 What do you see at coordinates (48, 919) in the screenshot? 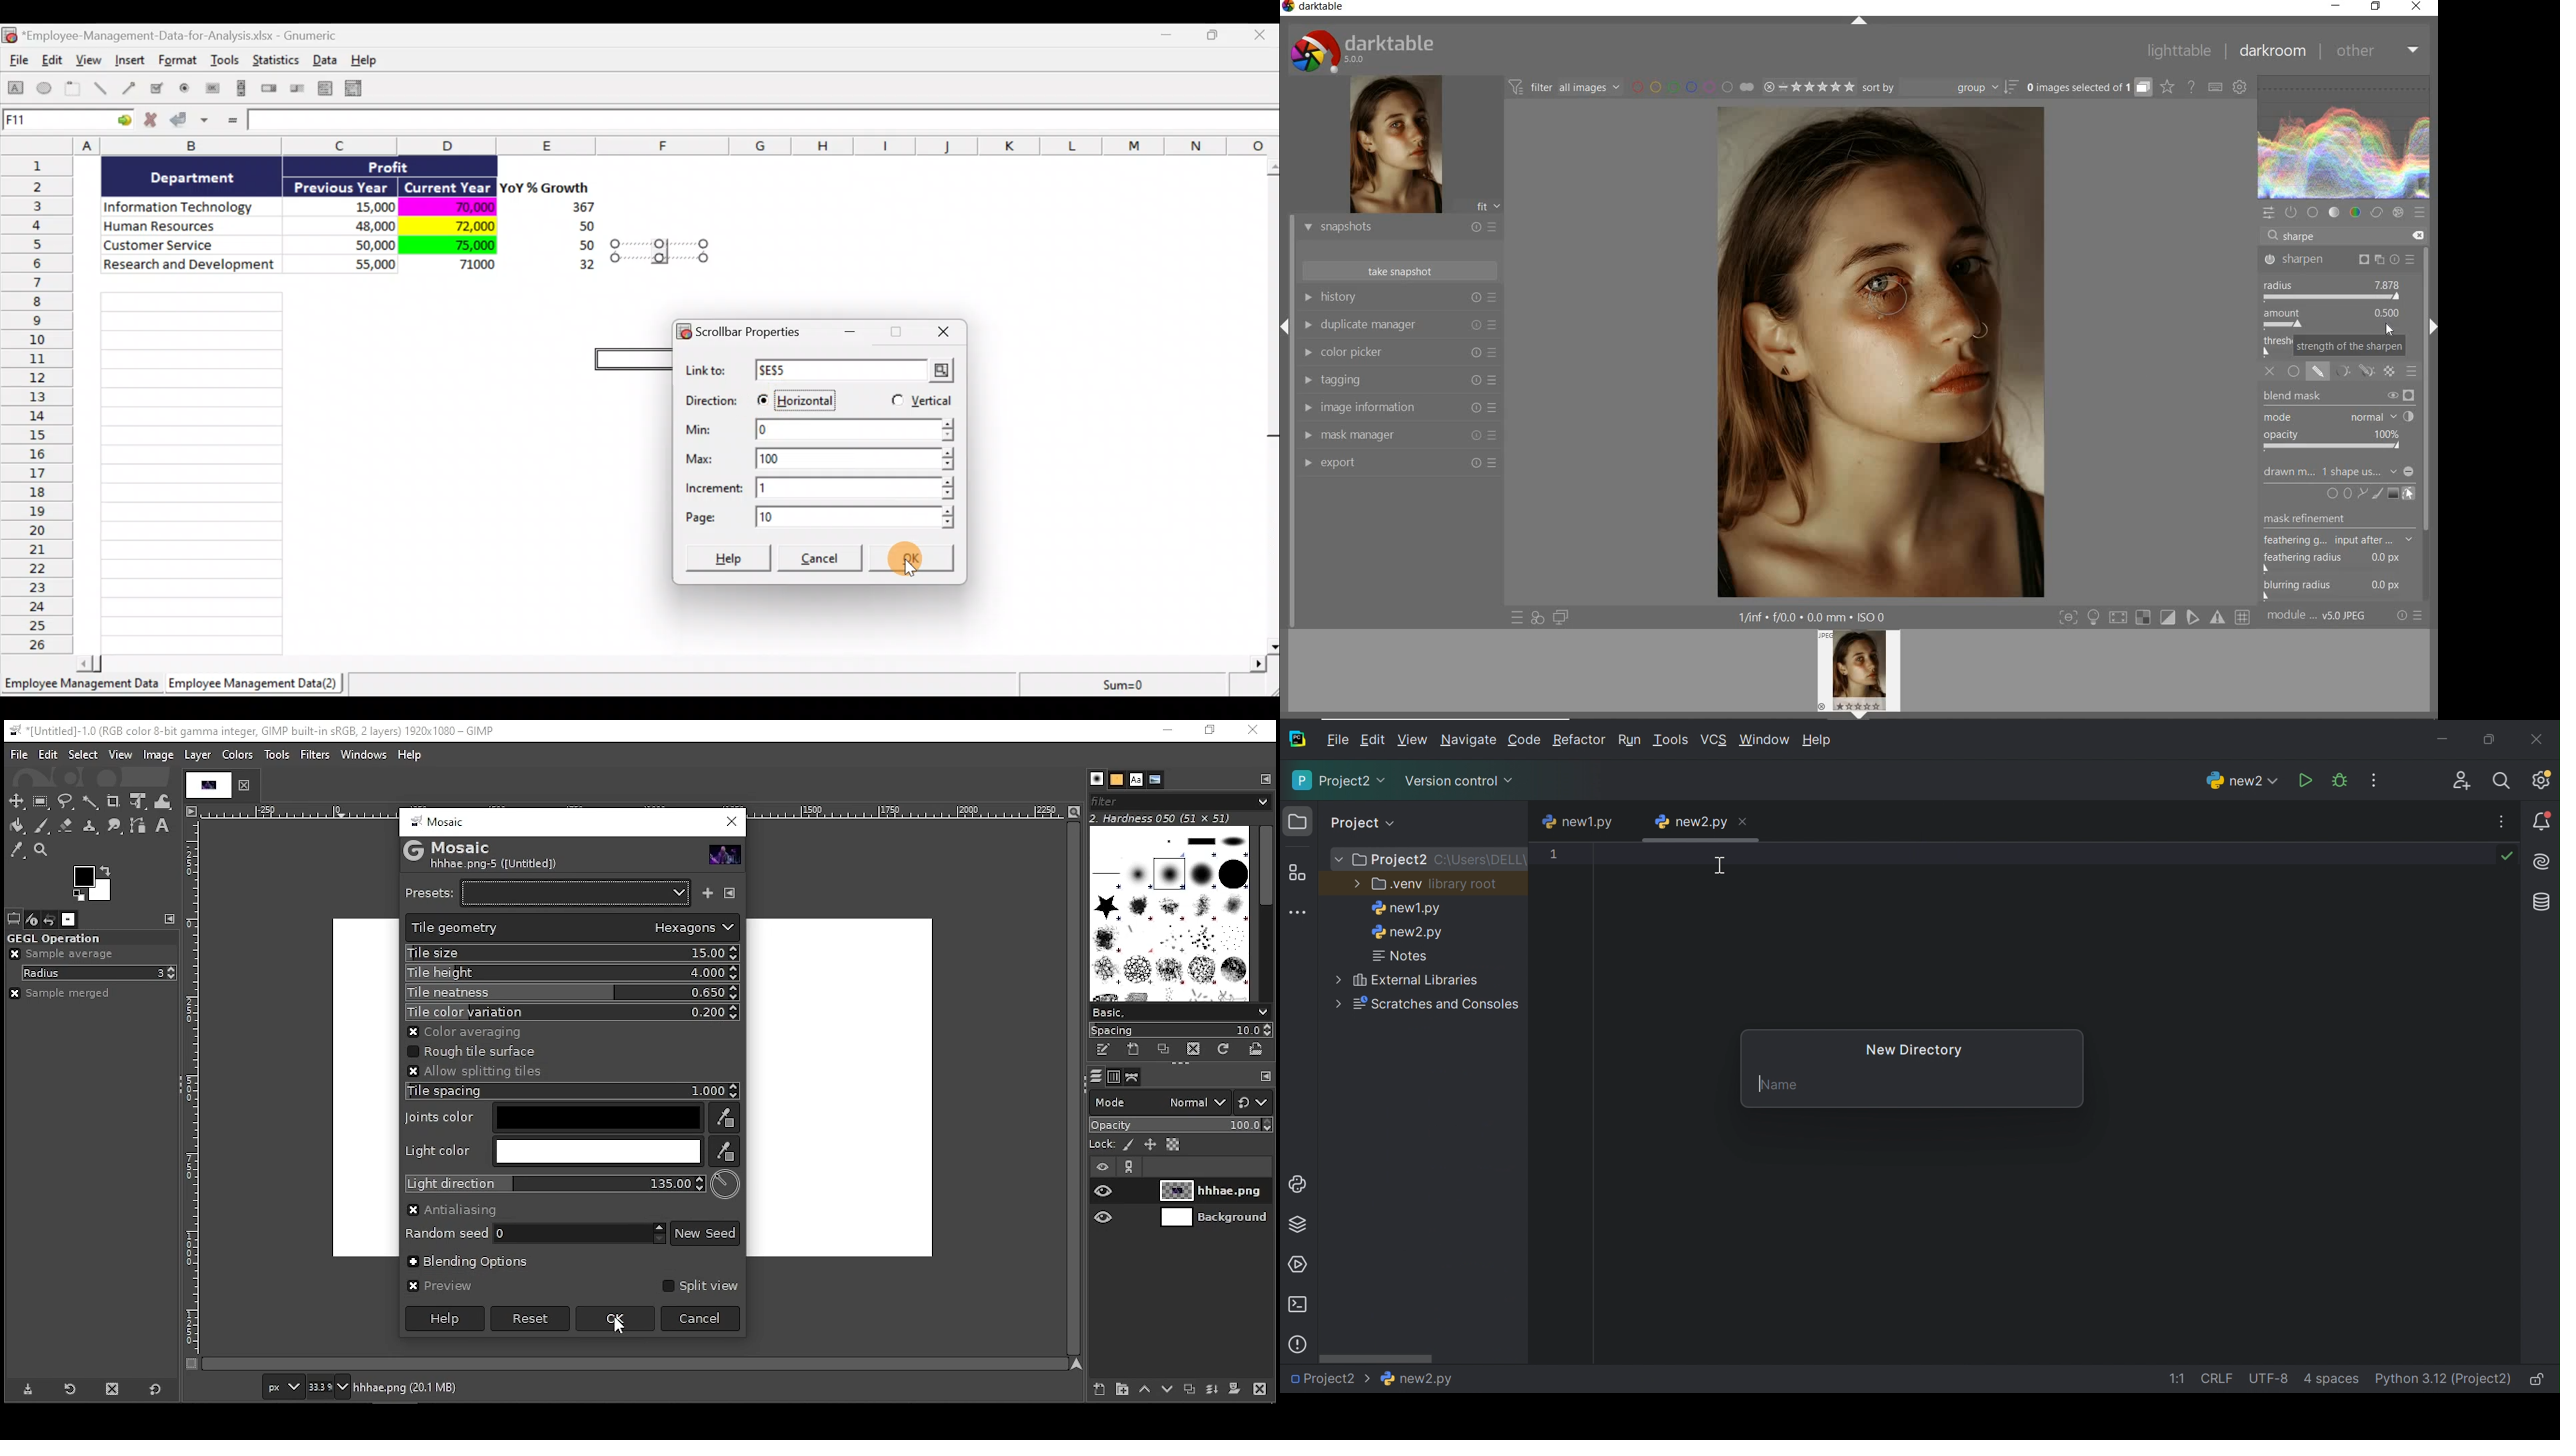
I see `undo history` at bounding box center [48, 919].